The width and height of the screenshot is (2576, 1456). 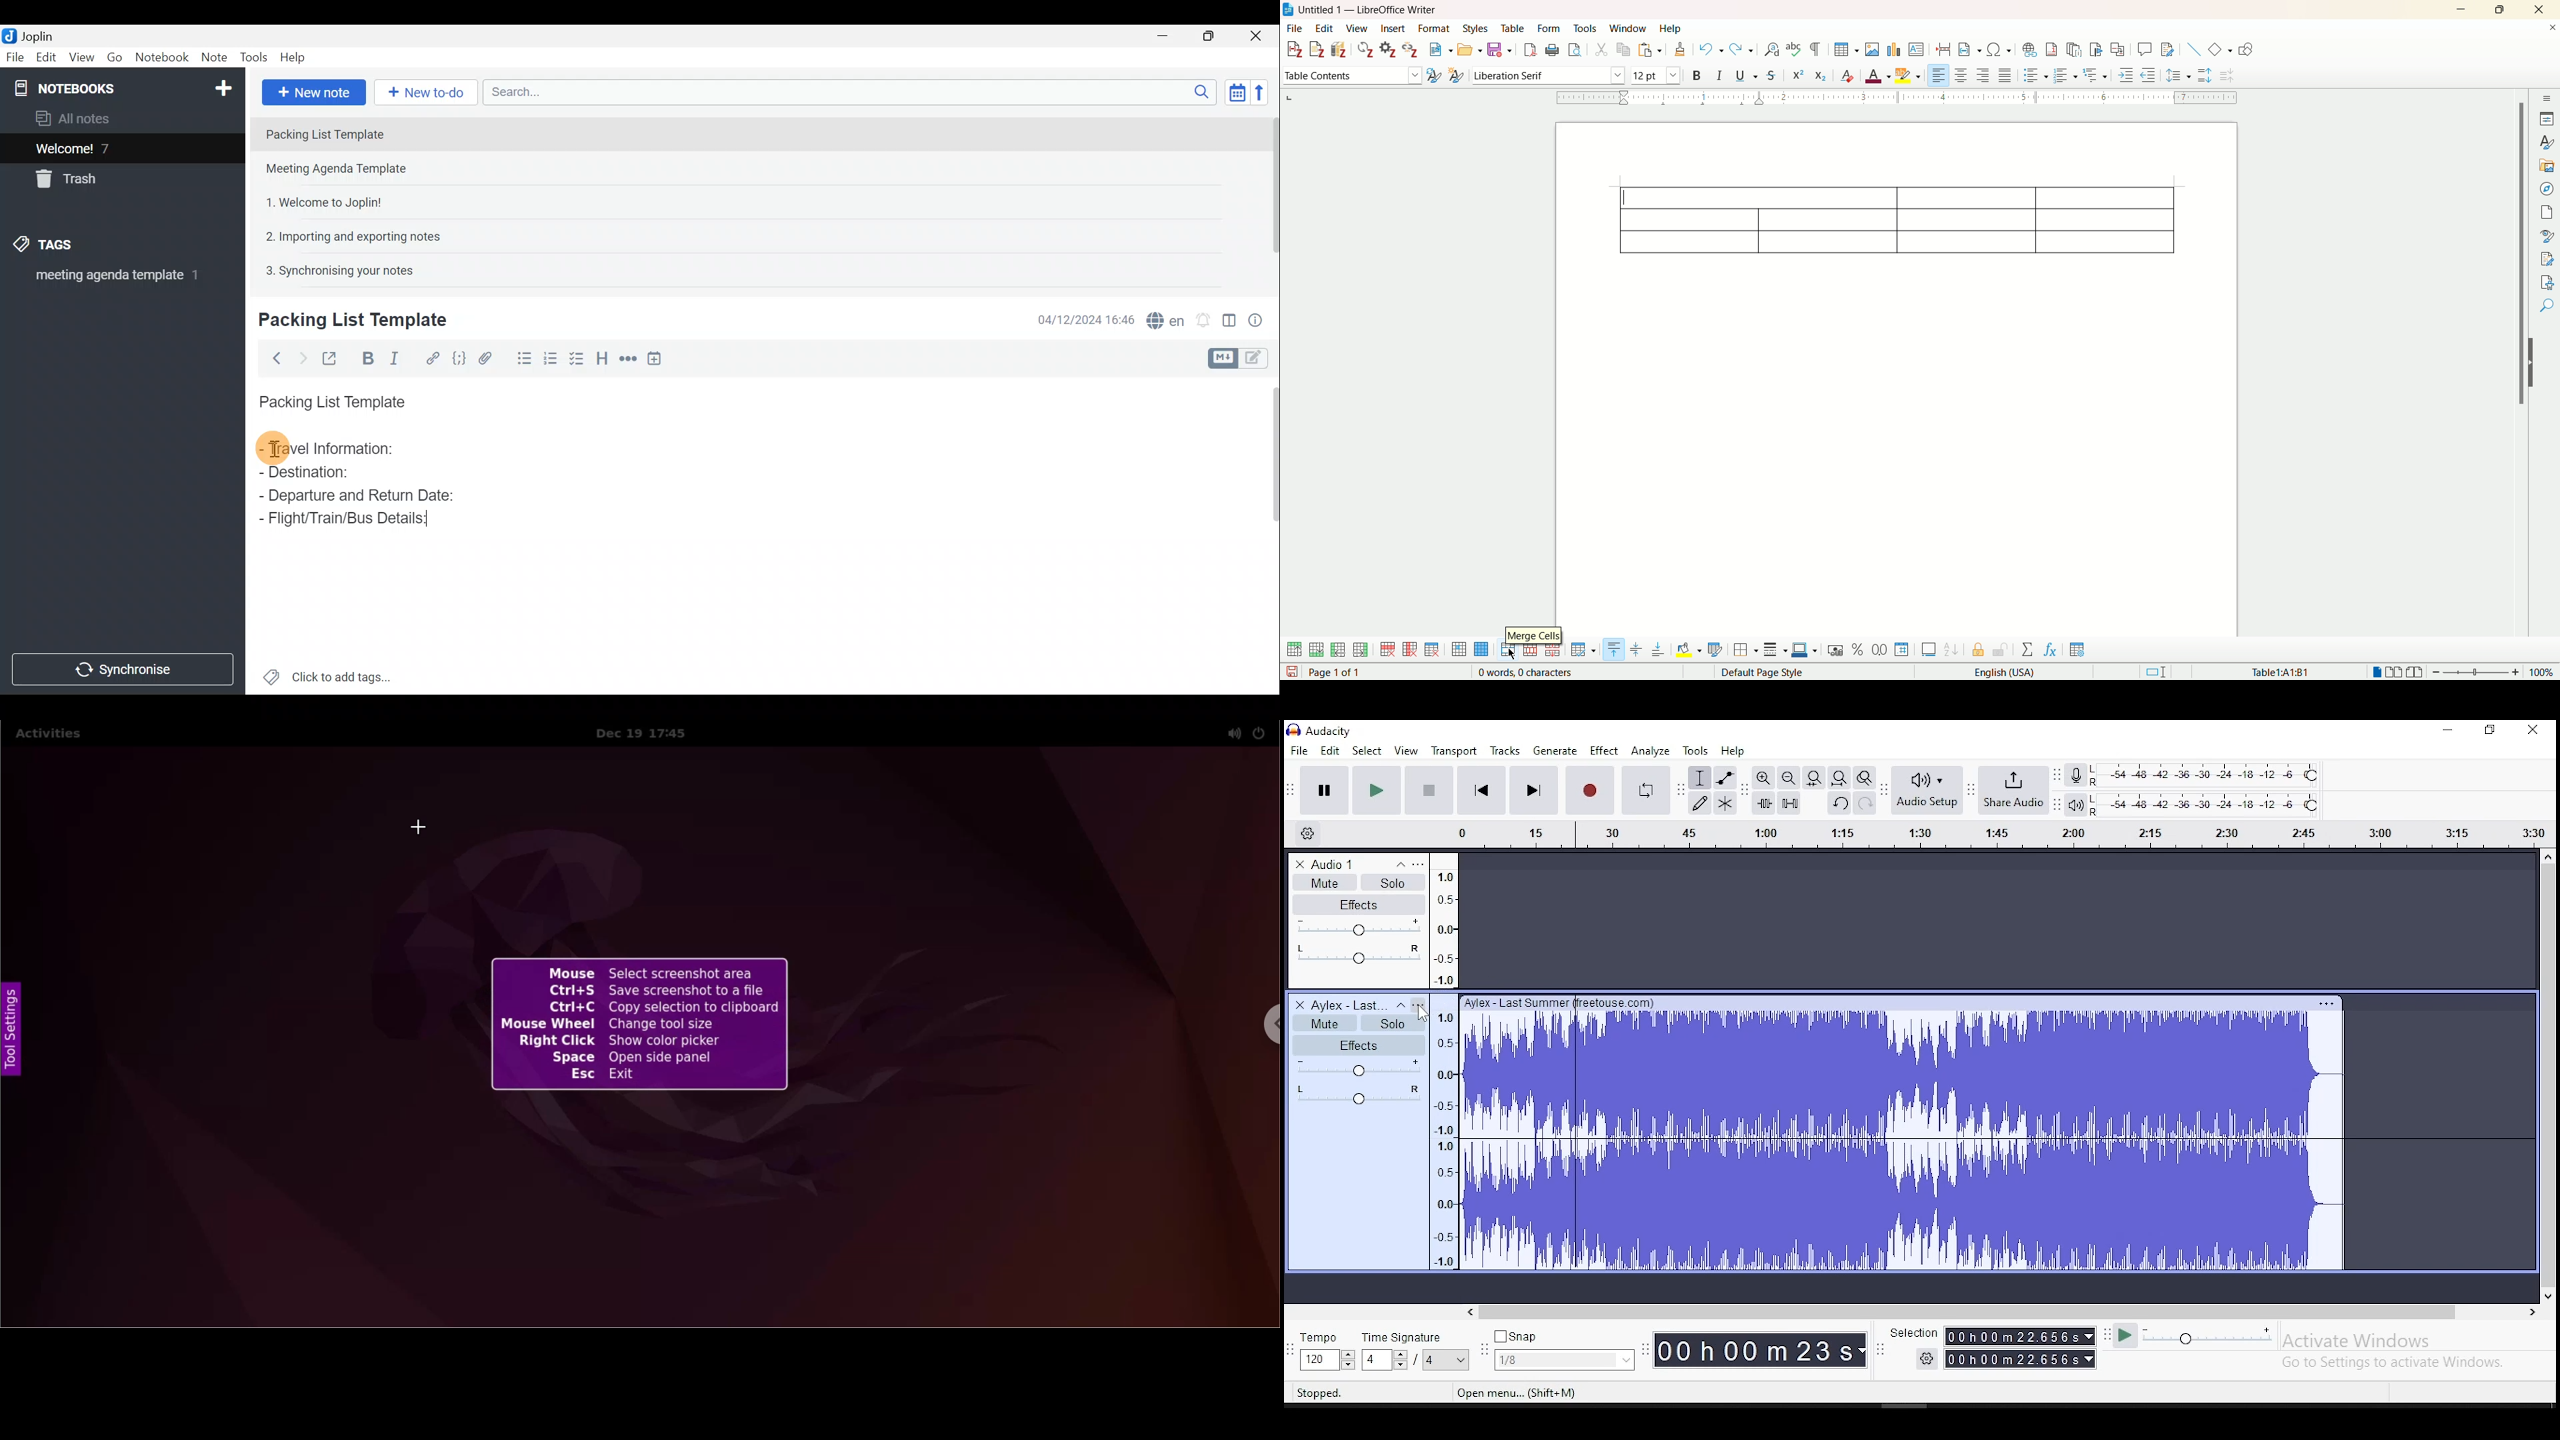 What do you see at coordinates (1333, 864) in the screenshot?
I see `audio 1` at bounding box center [1333, 864].